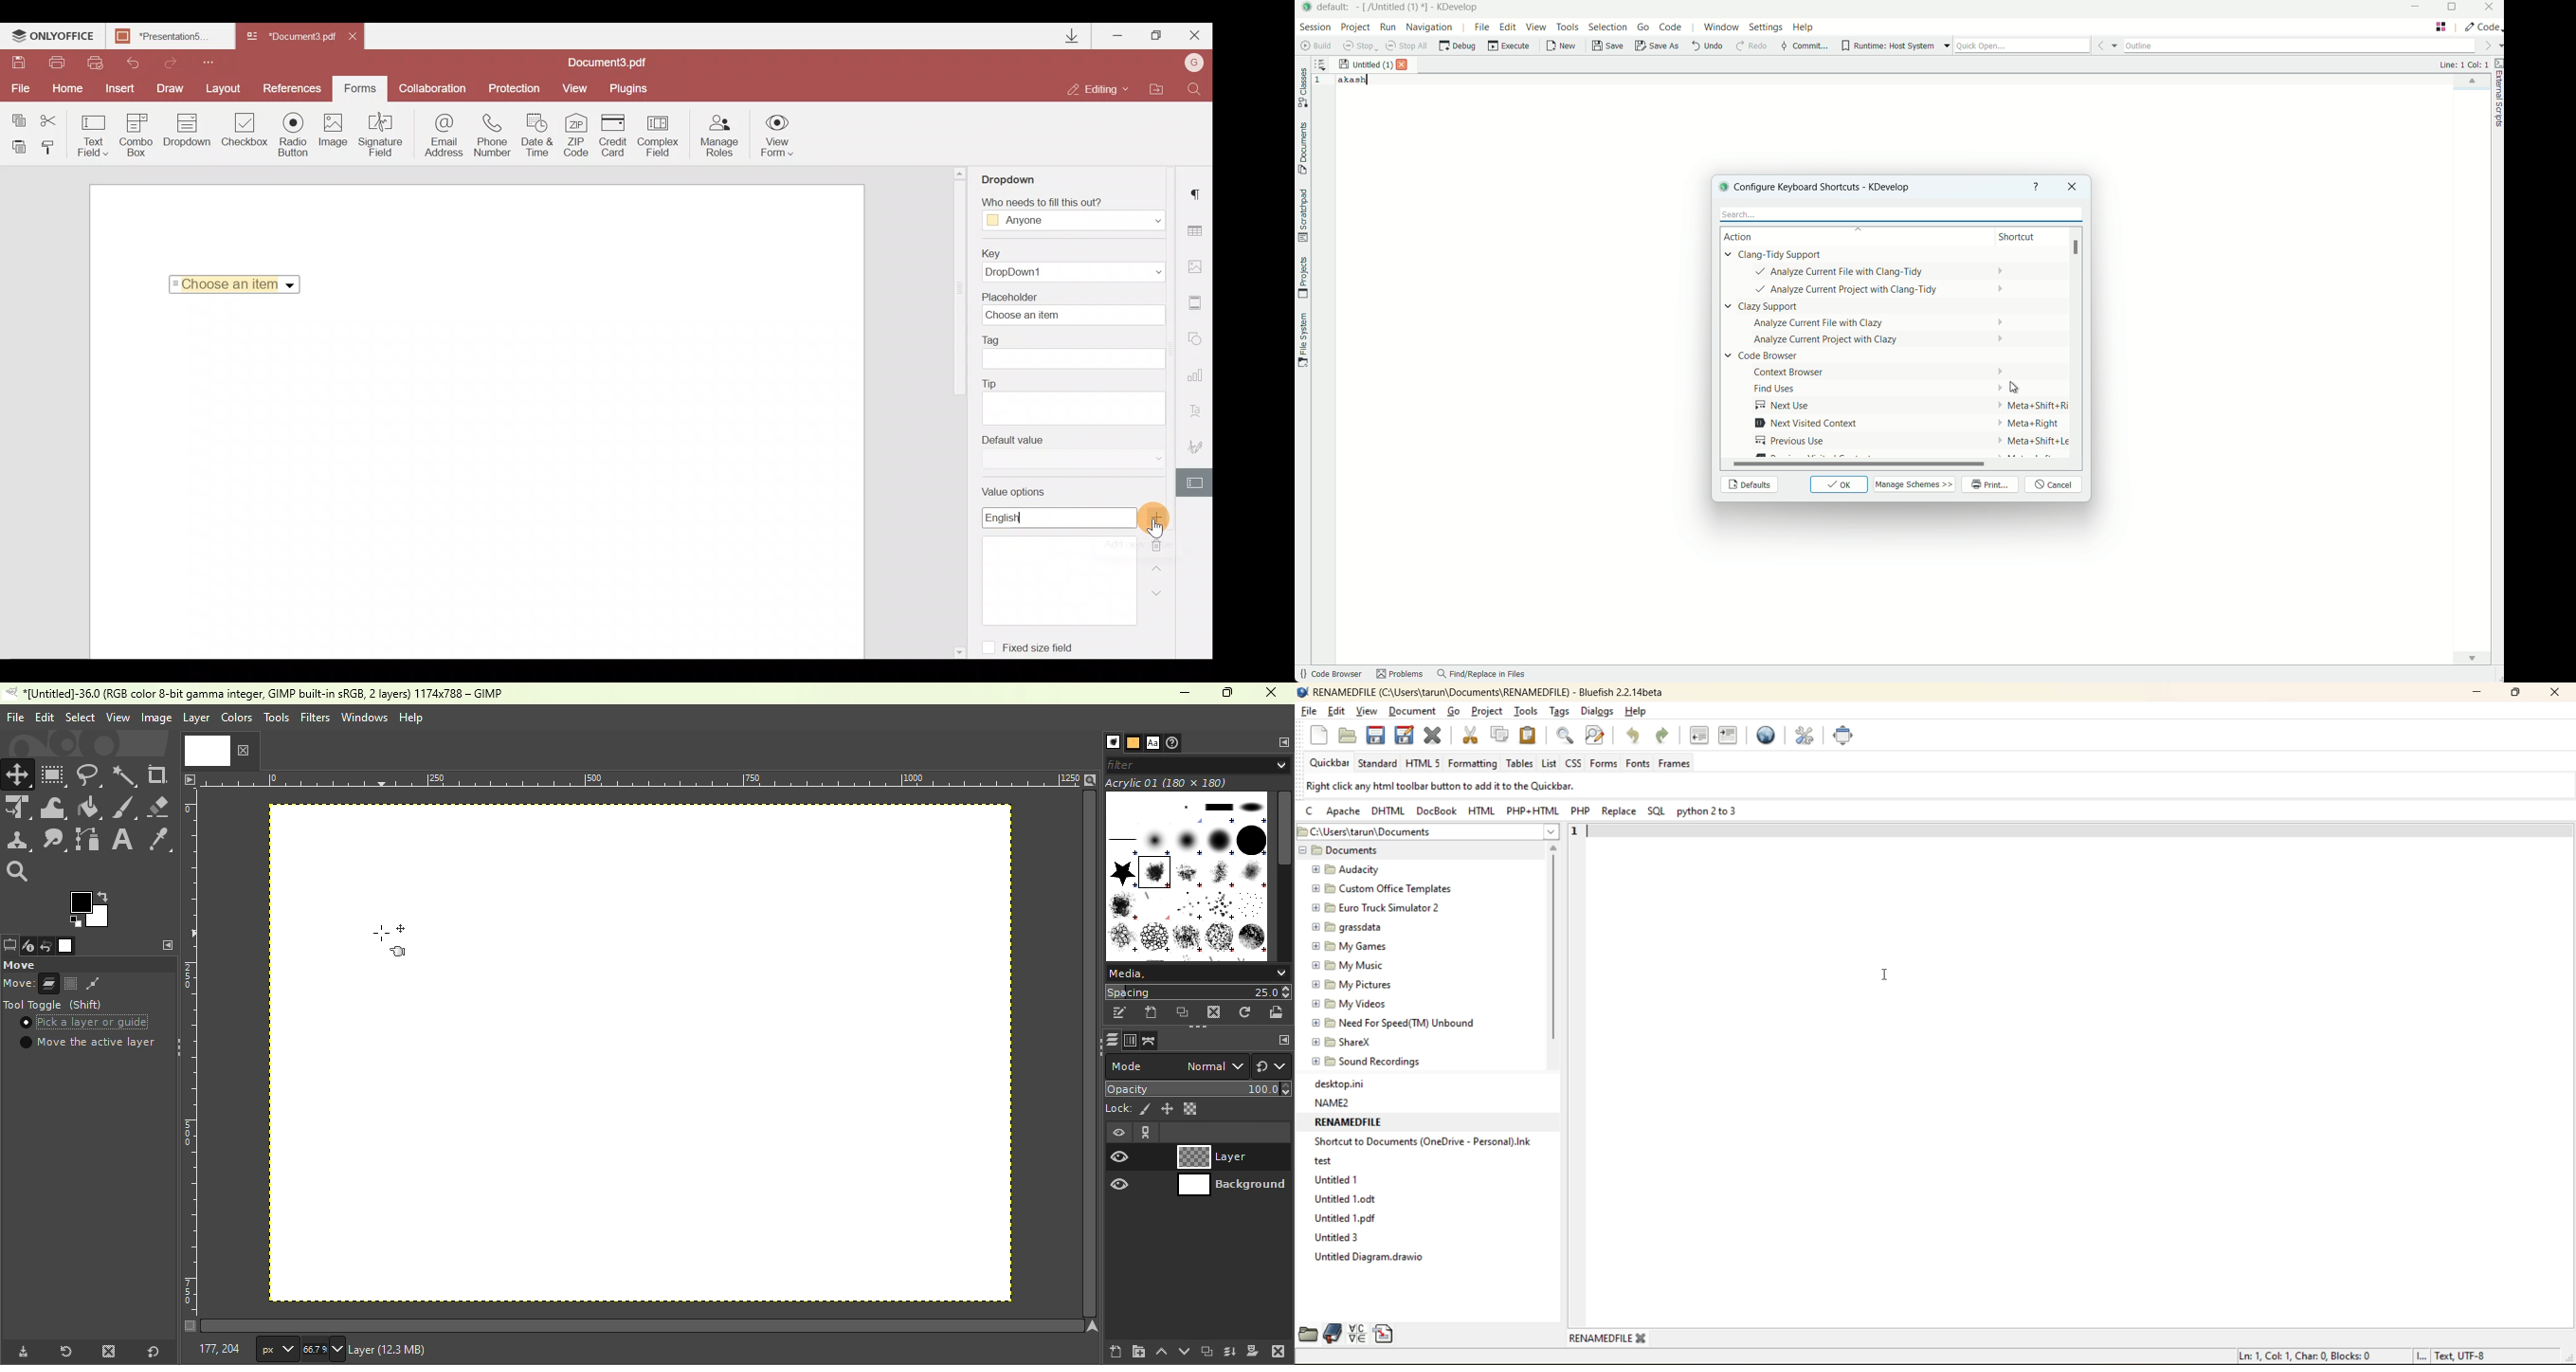  I want to click on Enter image size, so click(324, 1349).